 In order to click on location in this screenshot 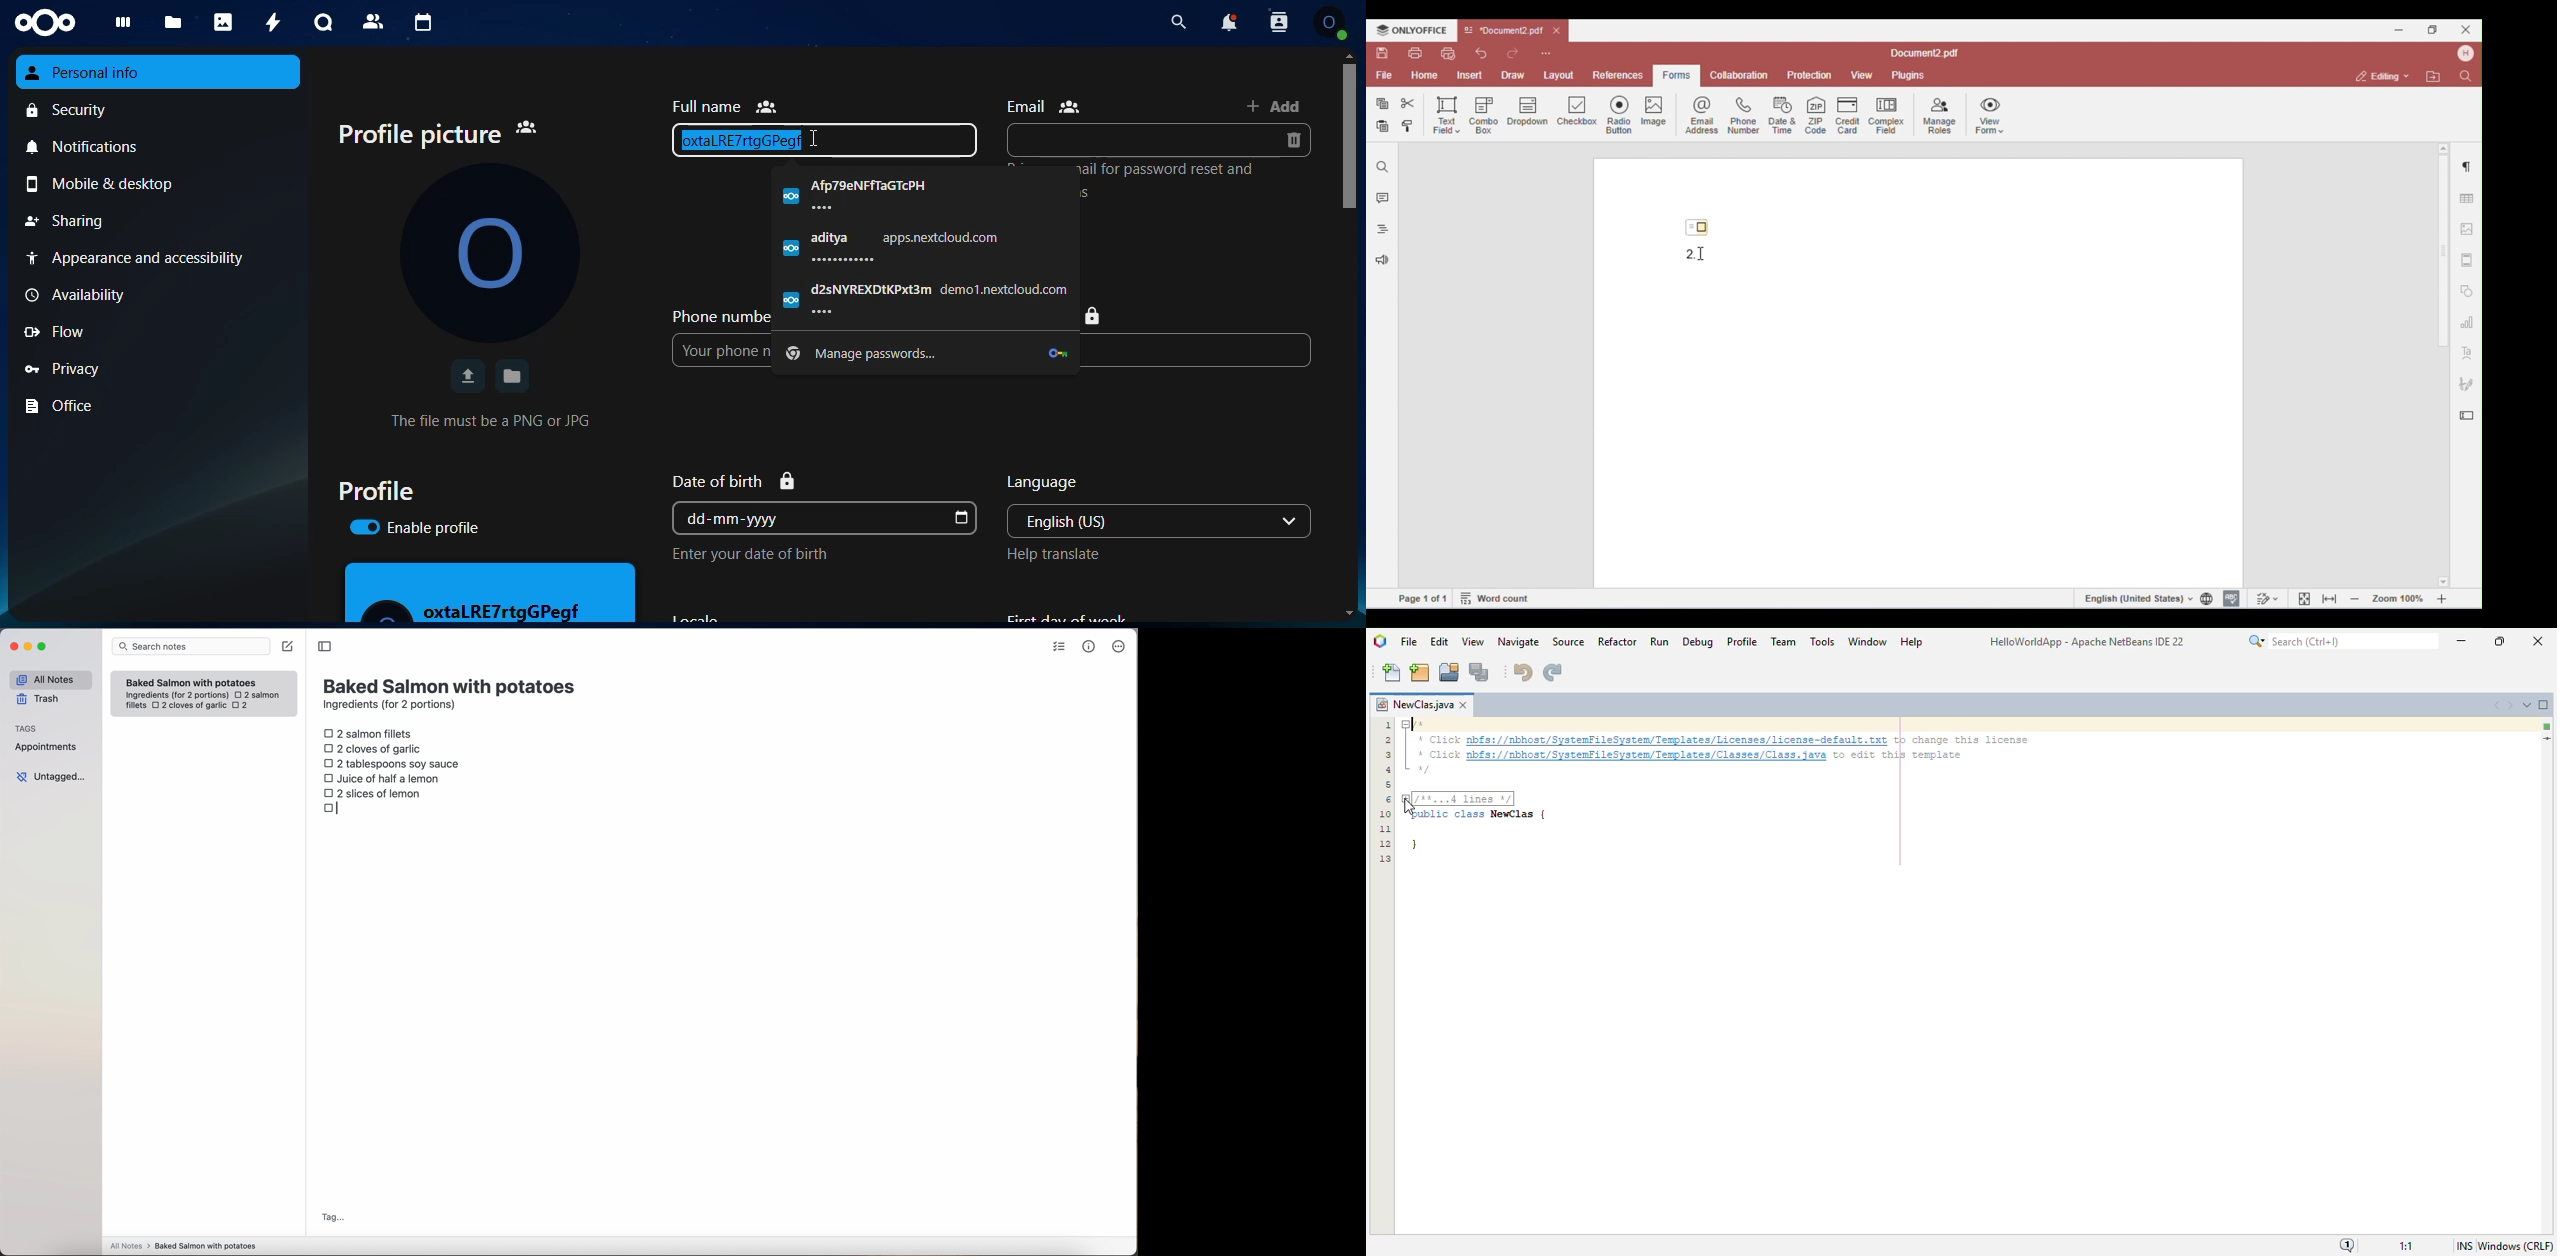, I will do `click(1095, 316)`.